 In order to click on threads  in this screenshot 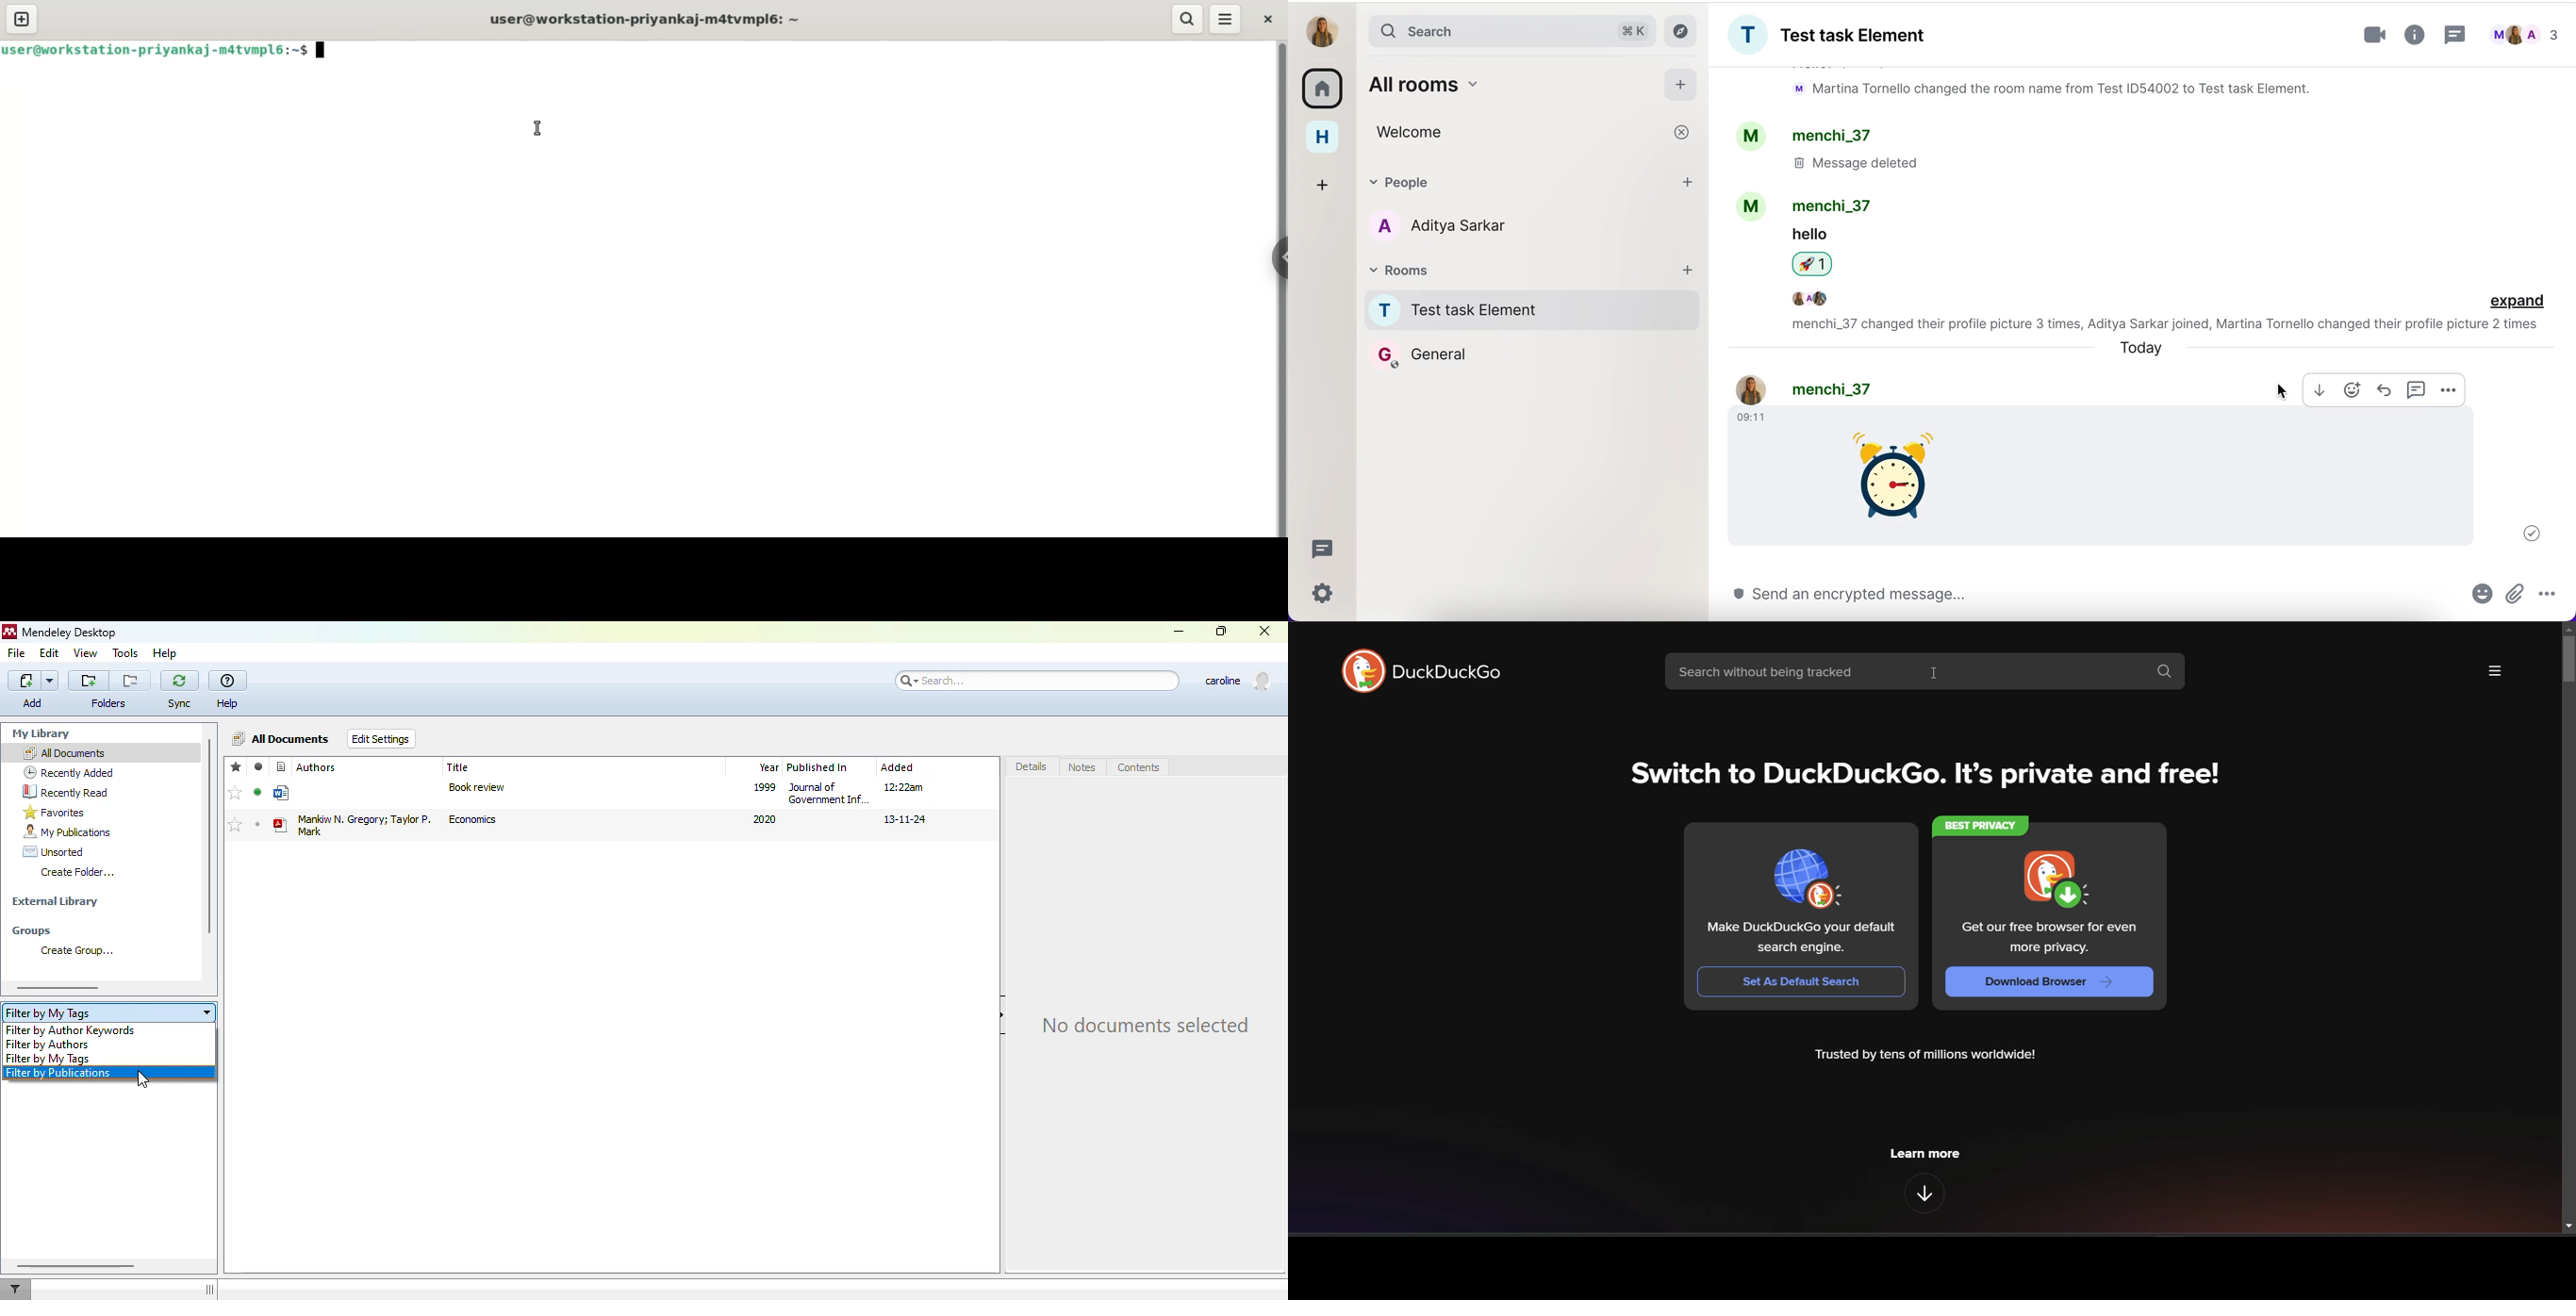, I will do `click(2455, 33)`.